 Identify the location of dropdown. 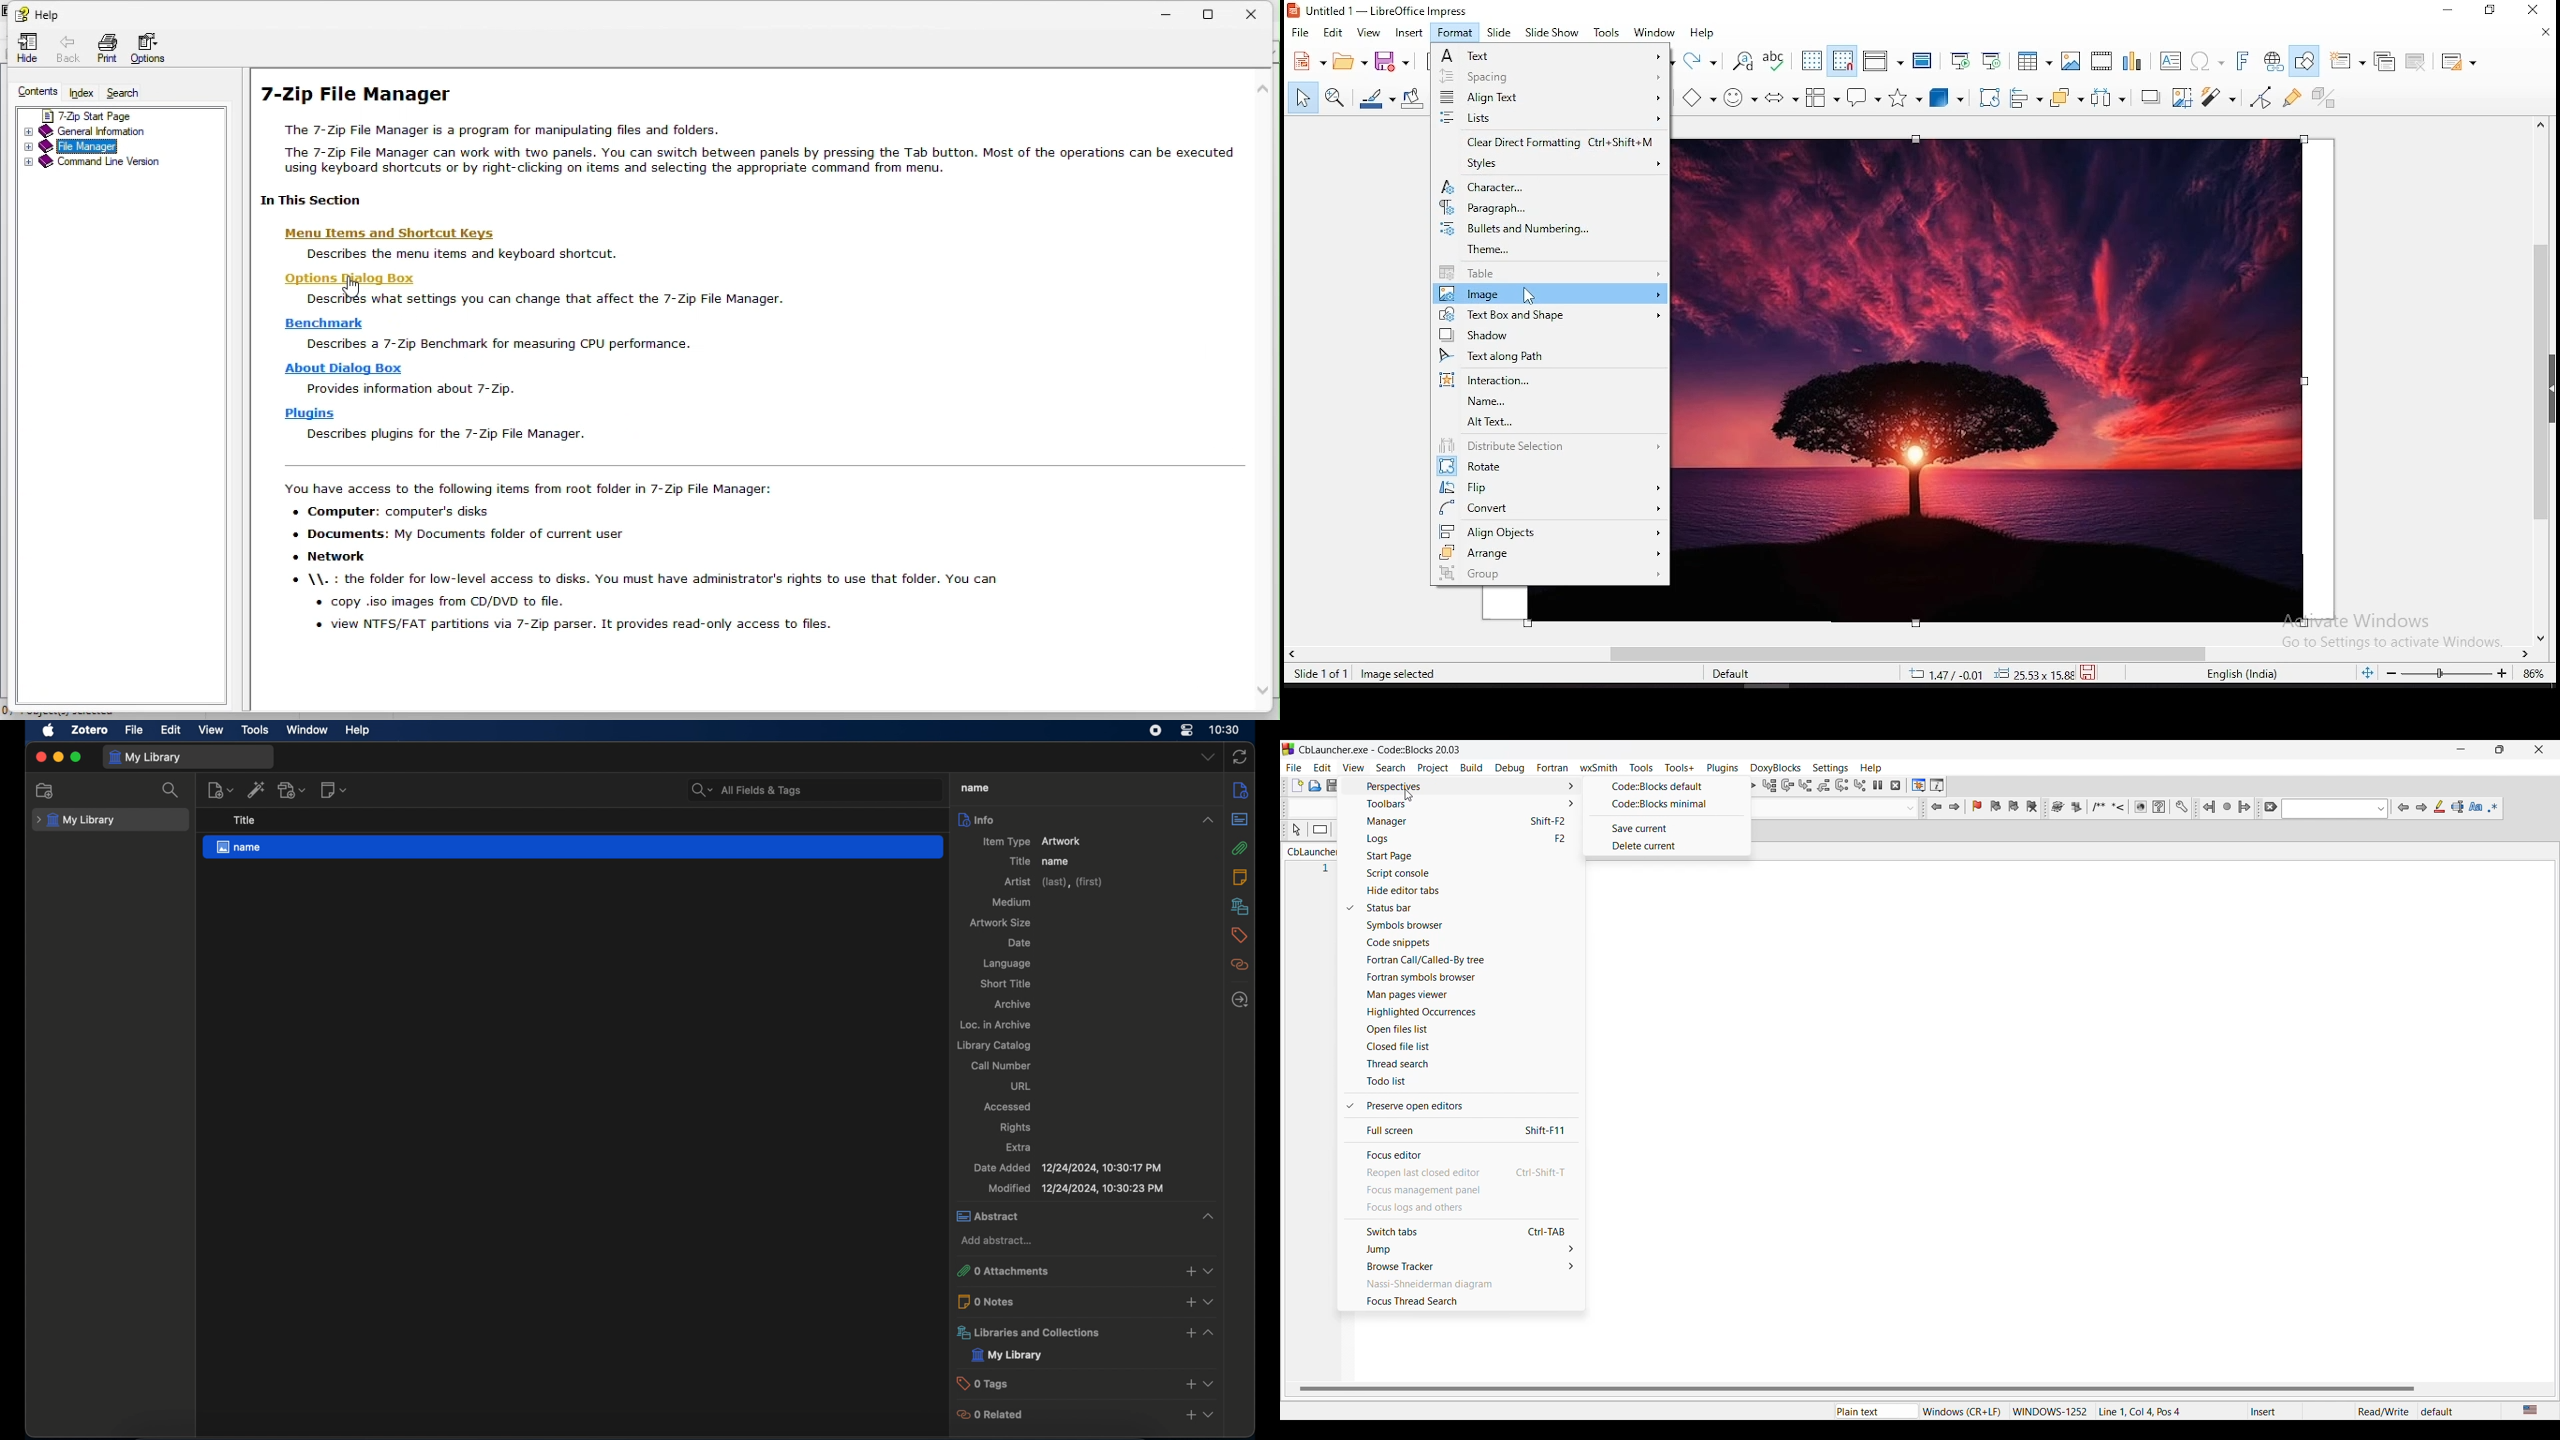
(1208, 757).